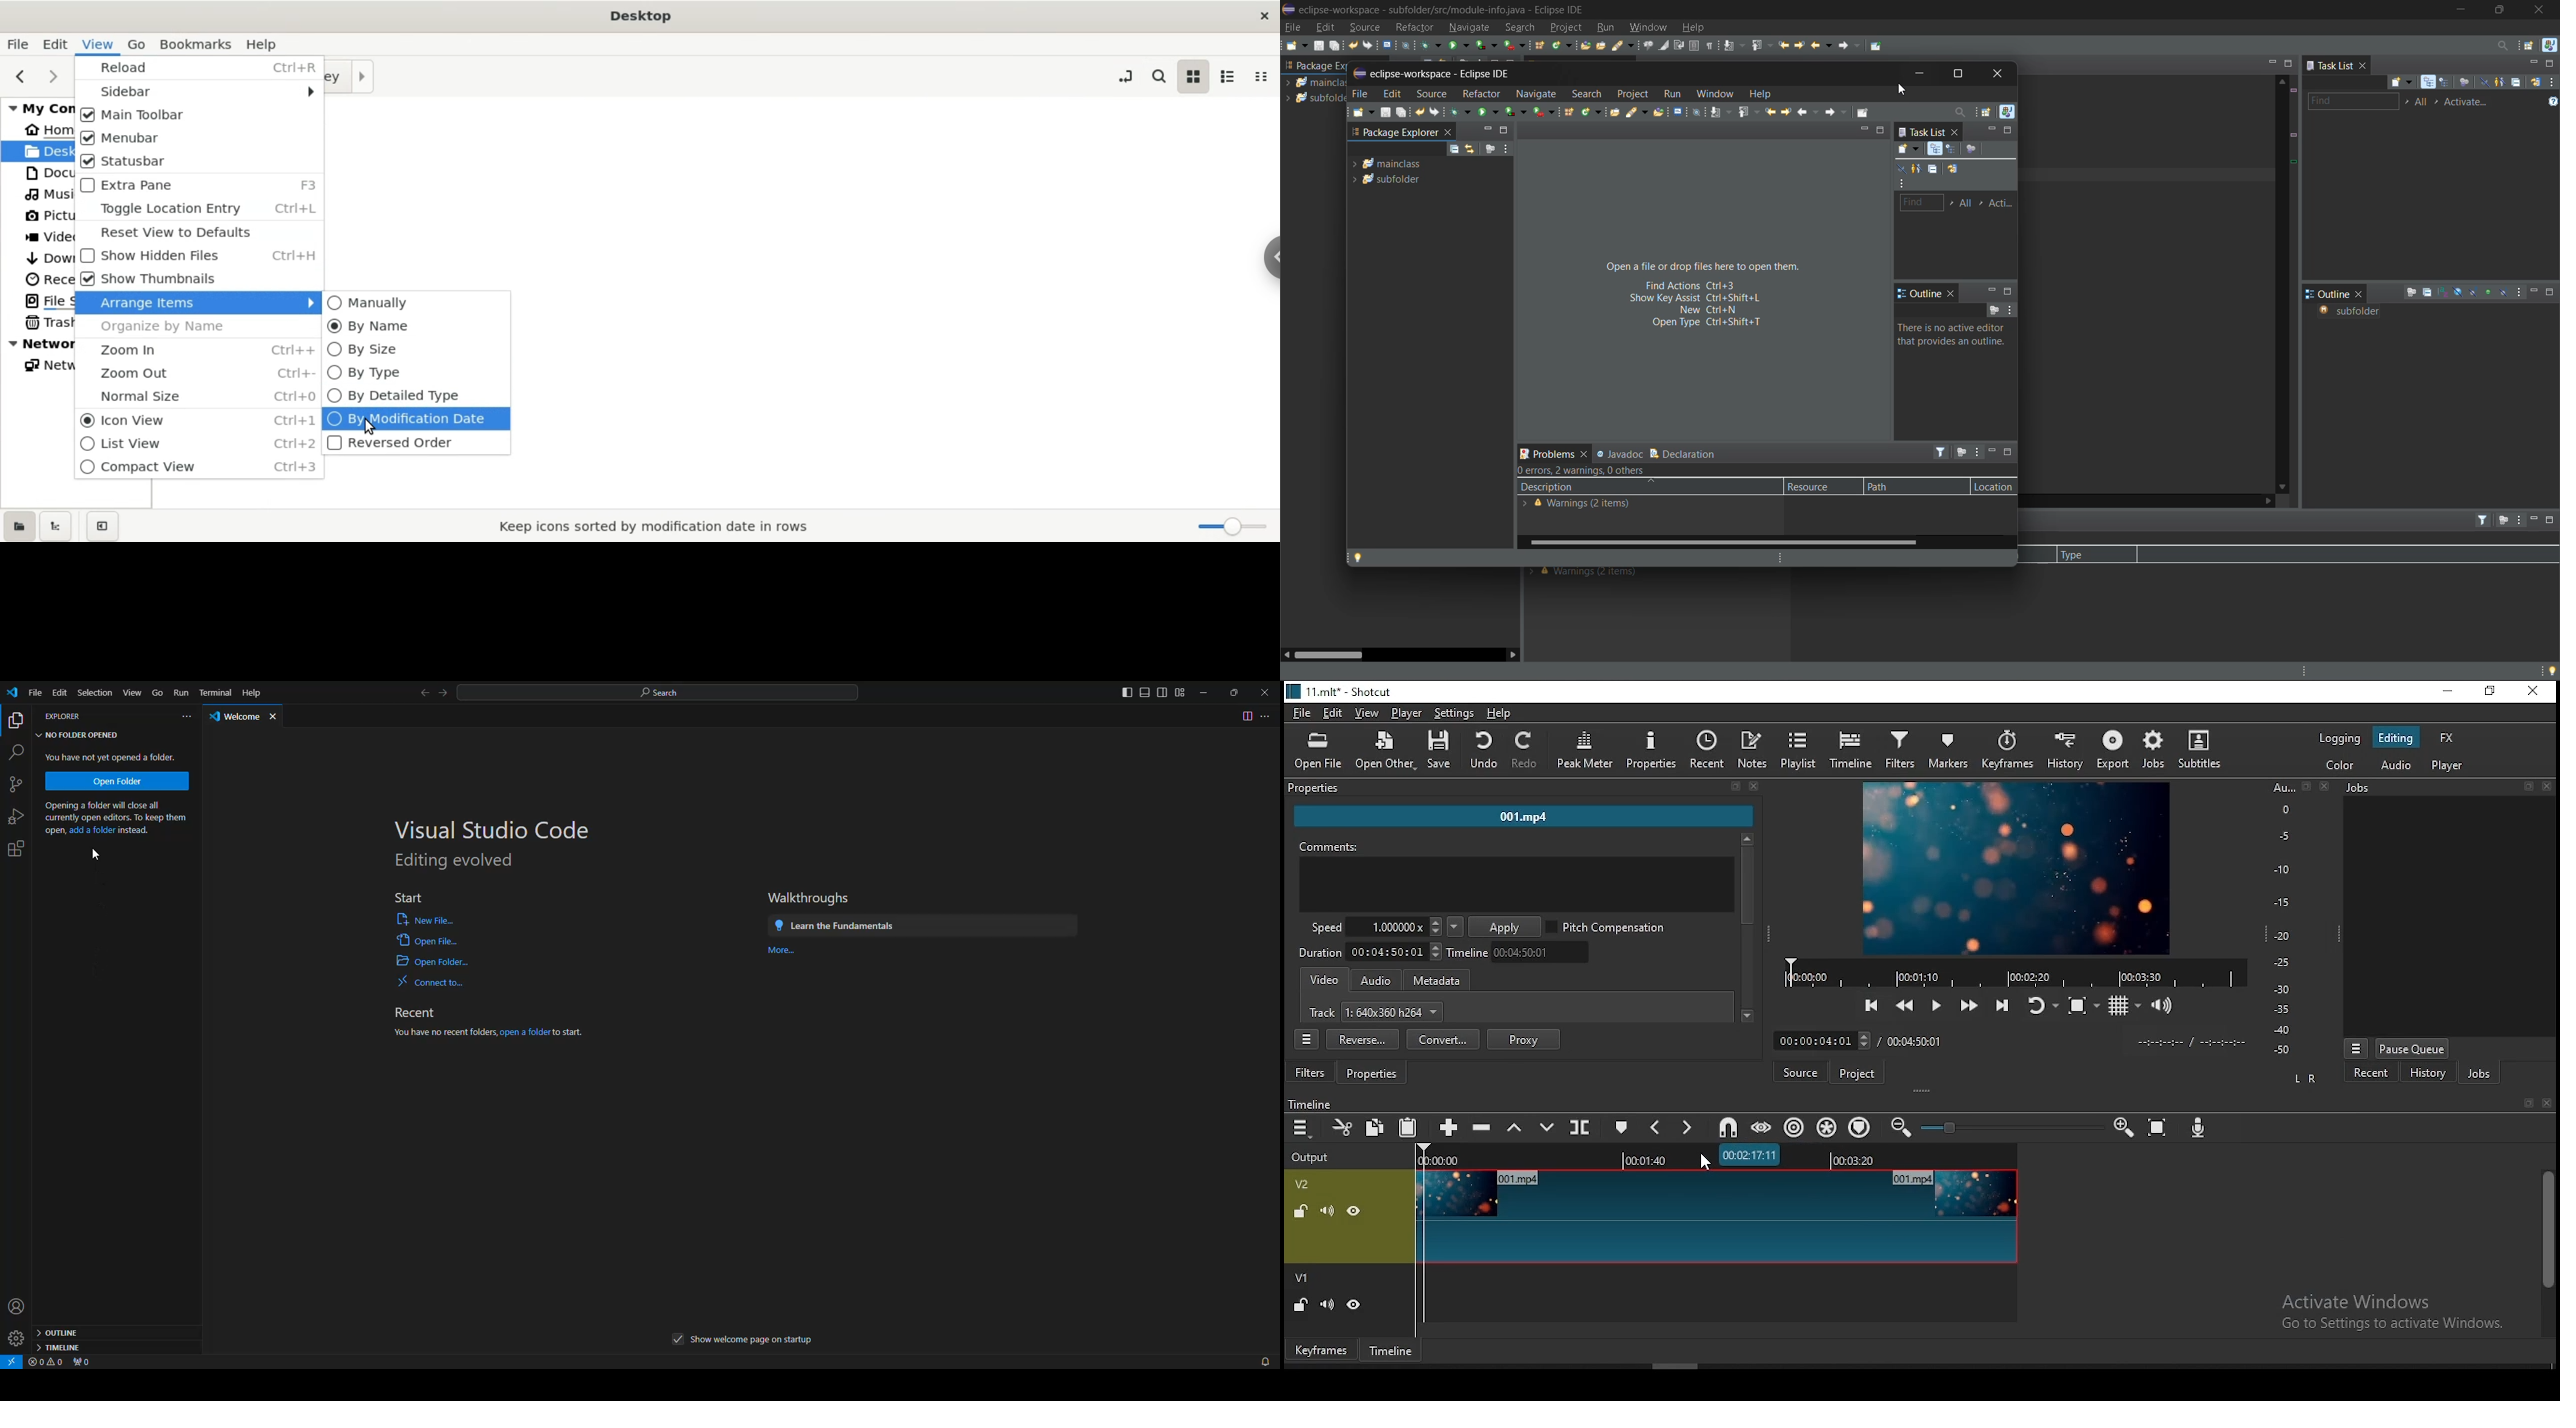  Describe the element at coordinates (1362, 1040) in the screenshot. I see `reverse` at that location.